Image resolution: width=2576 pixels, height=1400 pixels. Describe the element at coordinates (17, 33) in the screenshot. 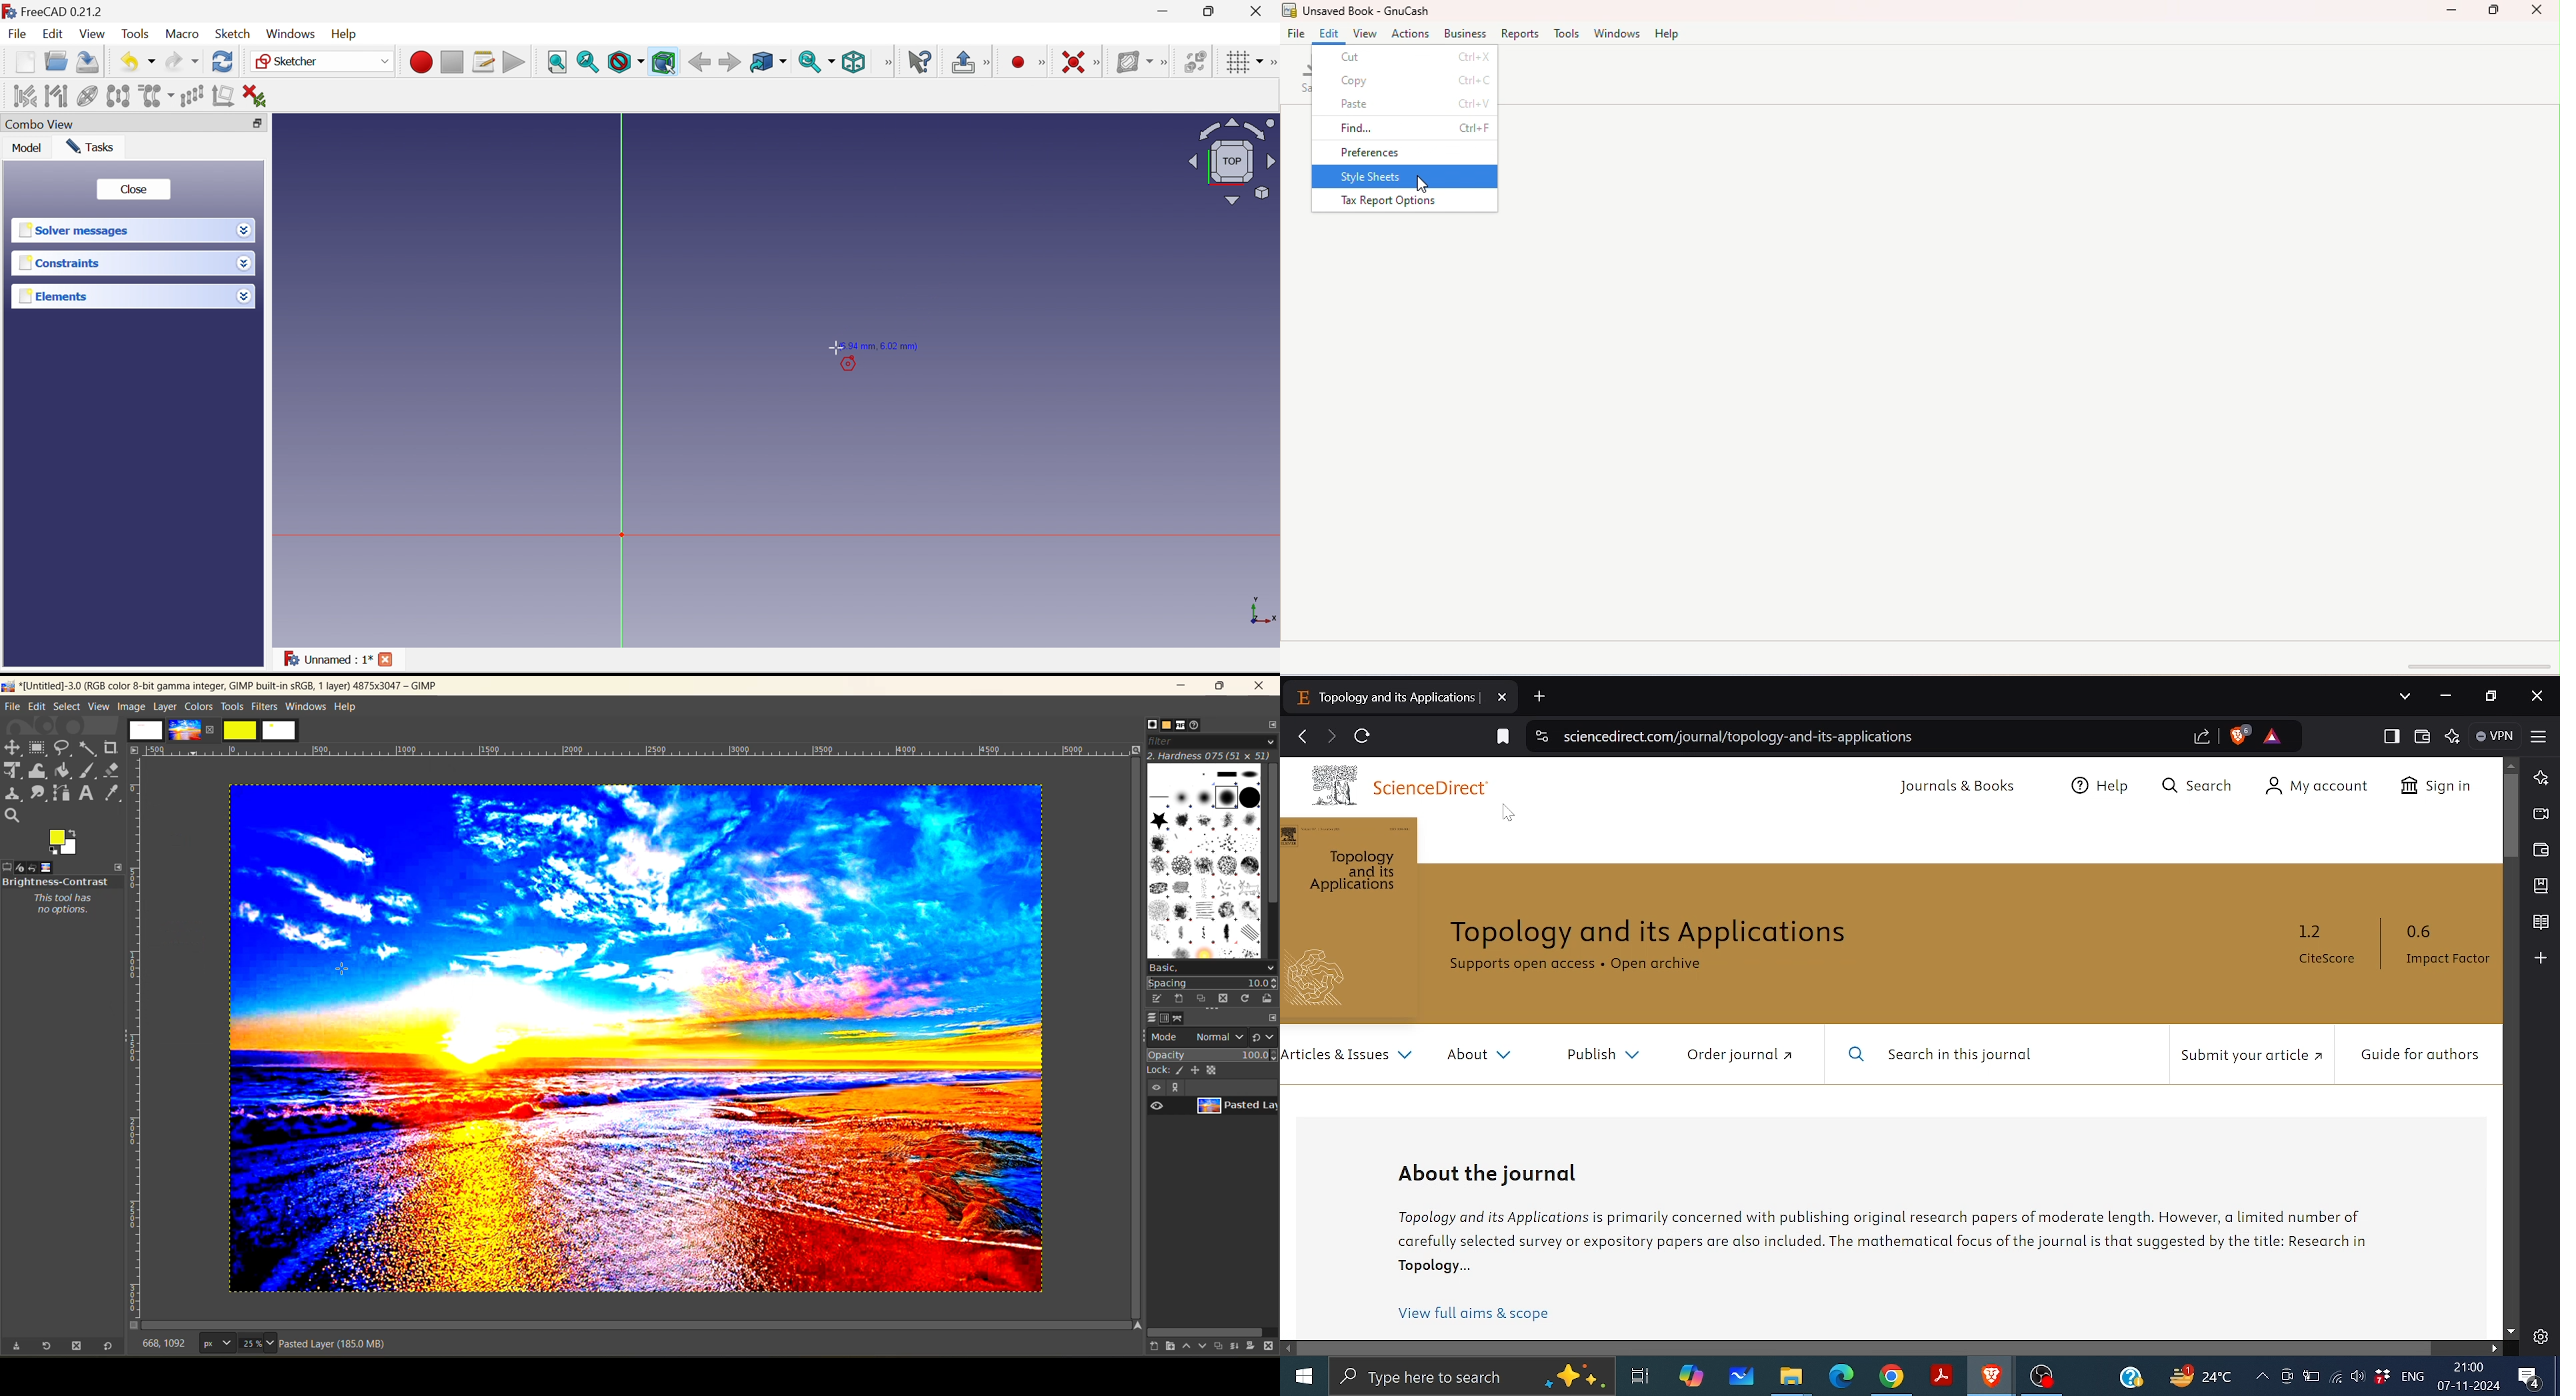

I see `File` at that location.